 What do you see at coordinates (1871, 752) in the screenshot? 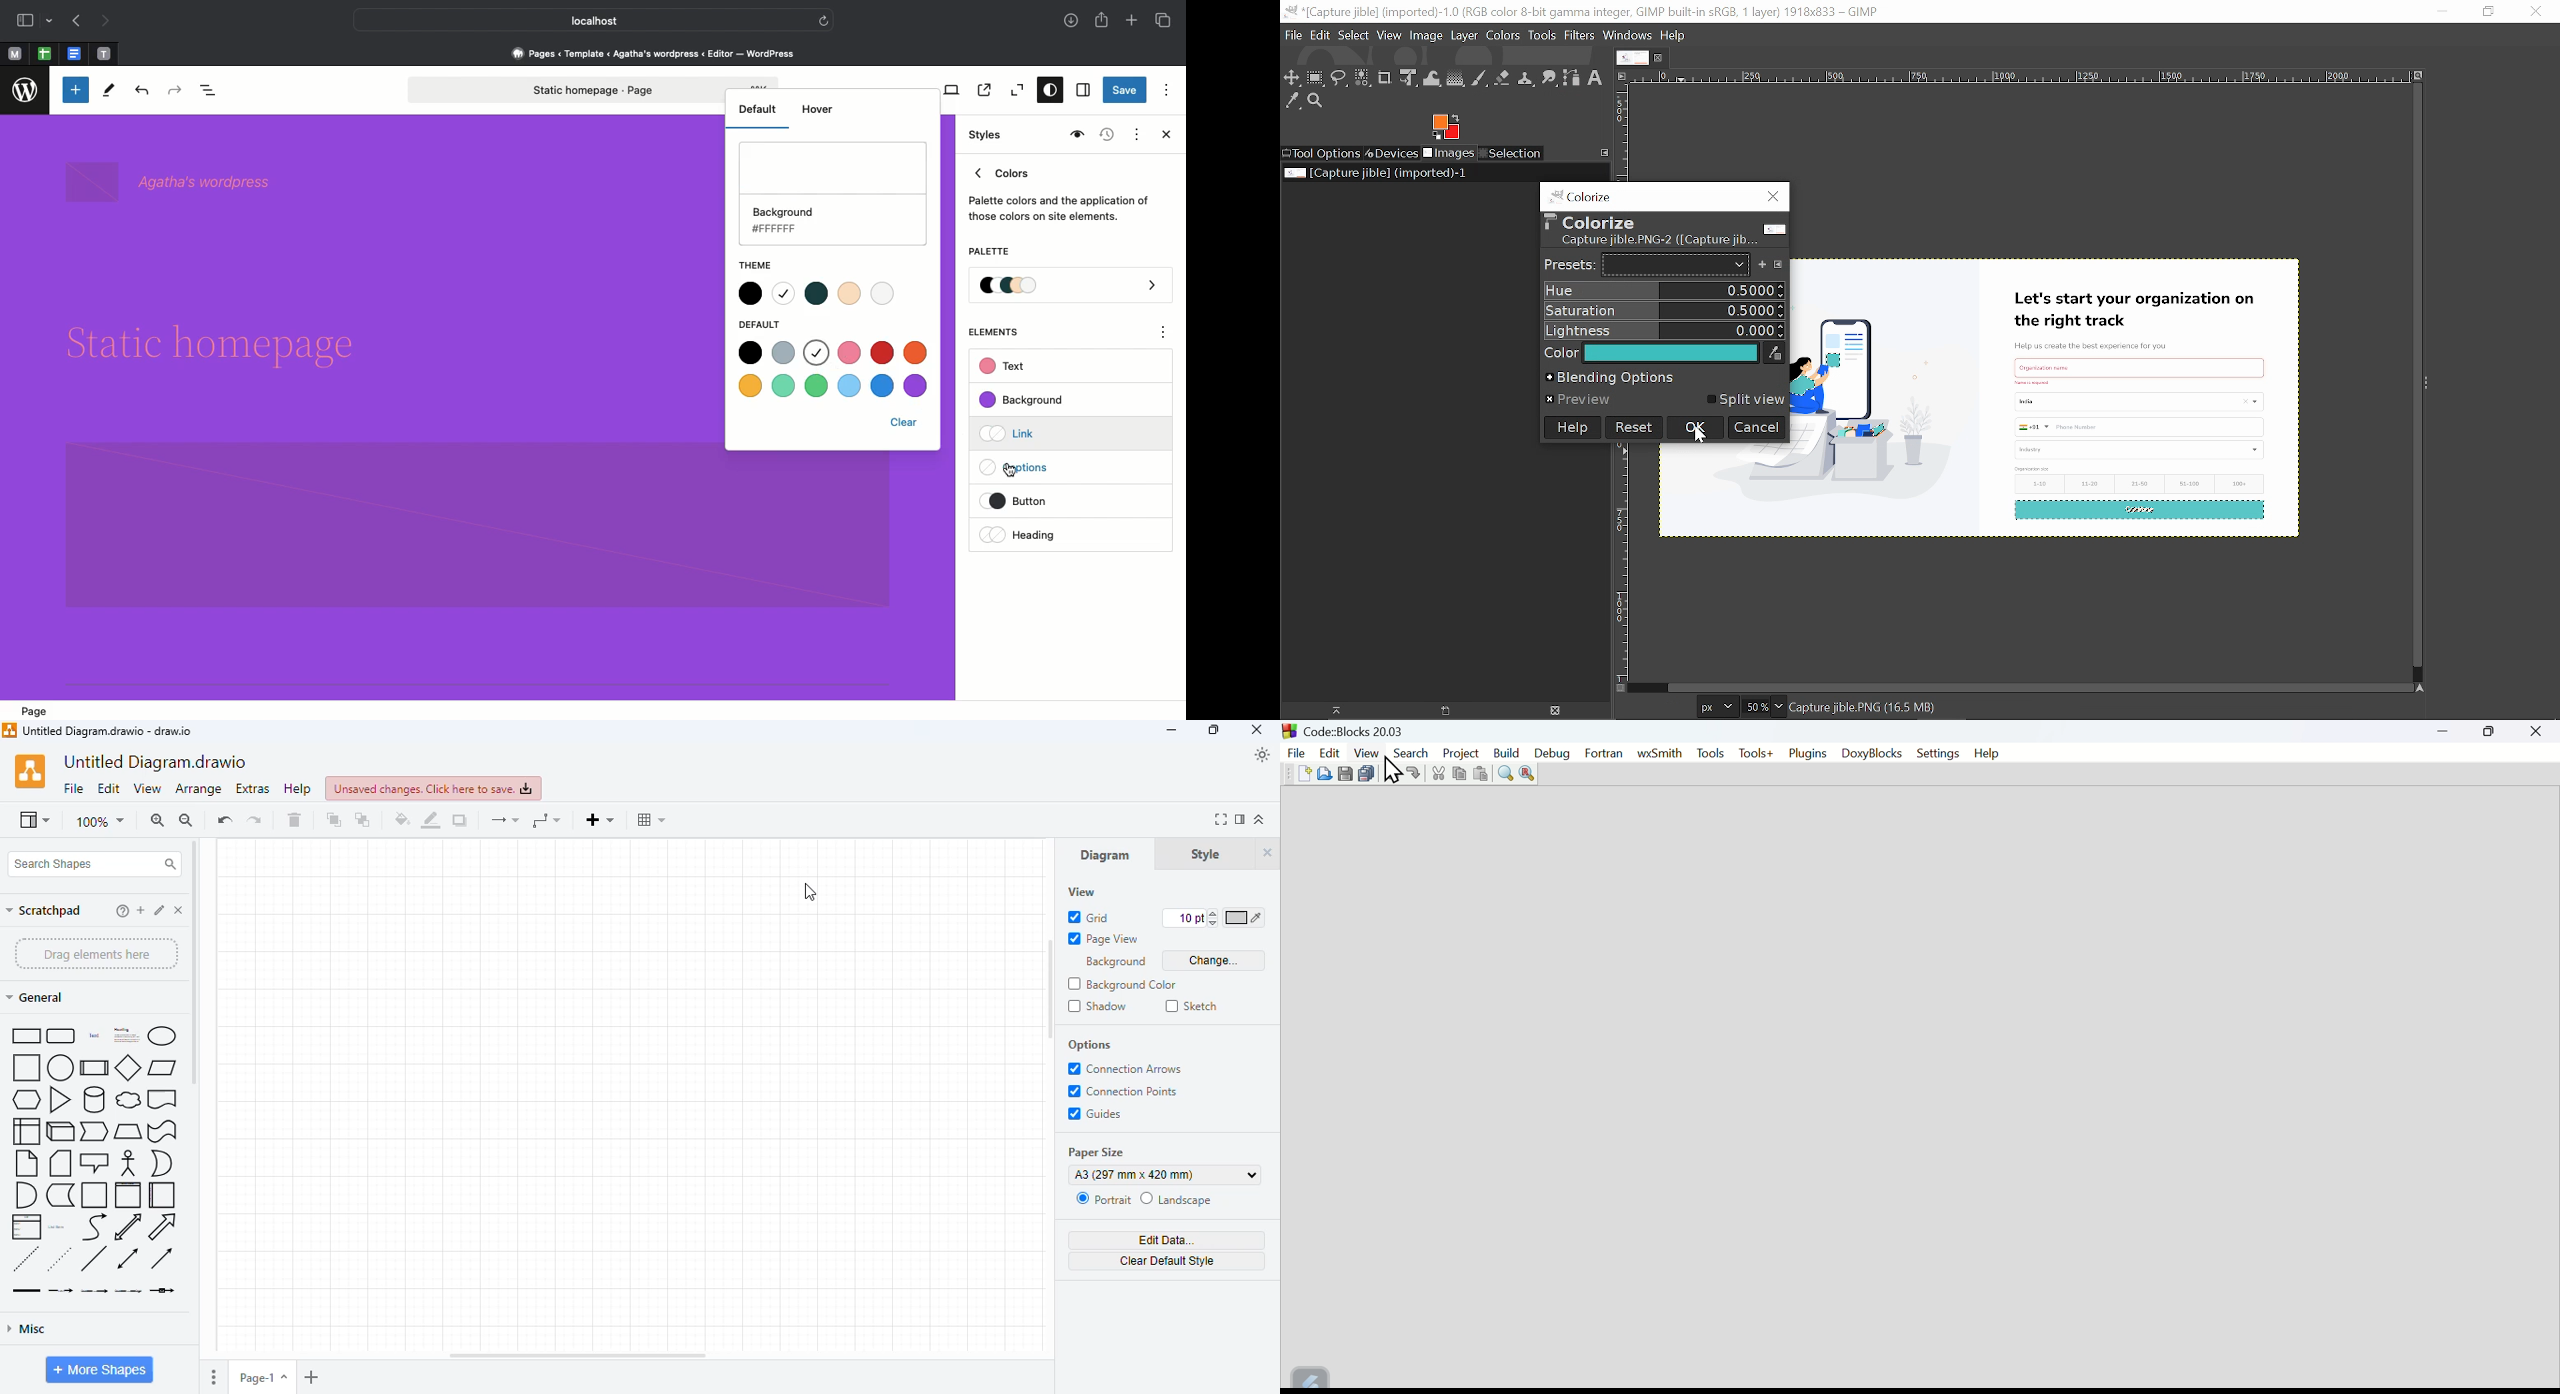
I see `Doxyblocks` at bounding box center [1871, 752].